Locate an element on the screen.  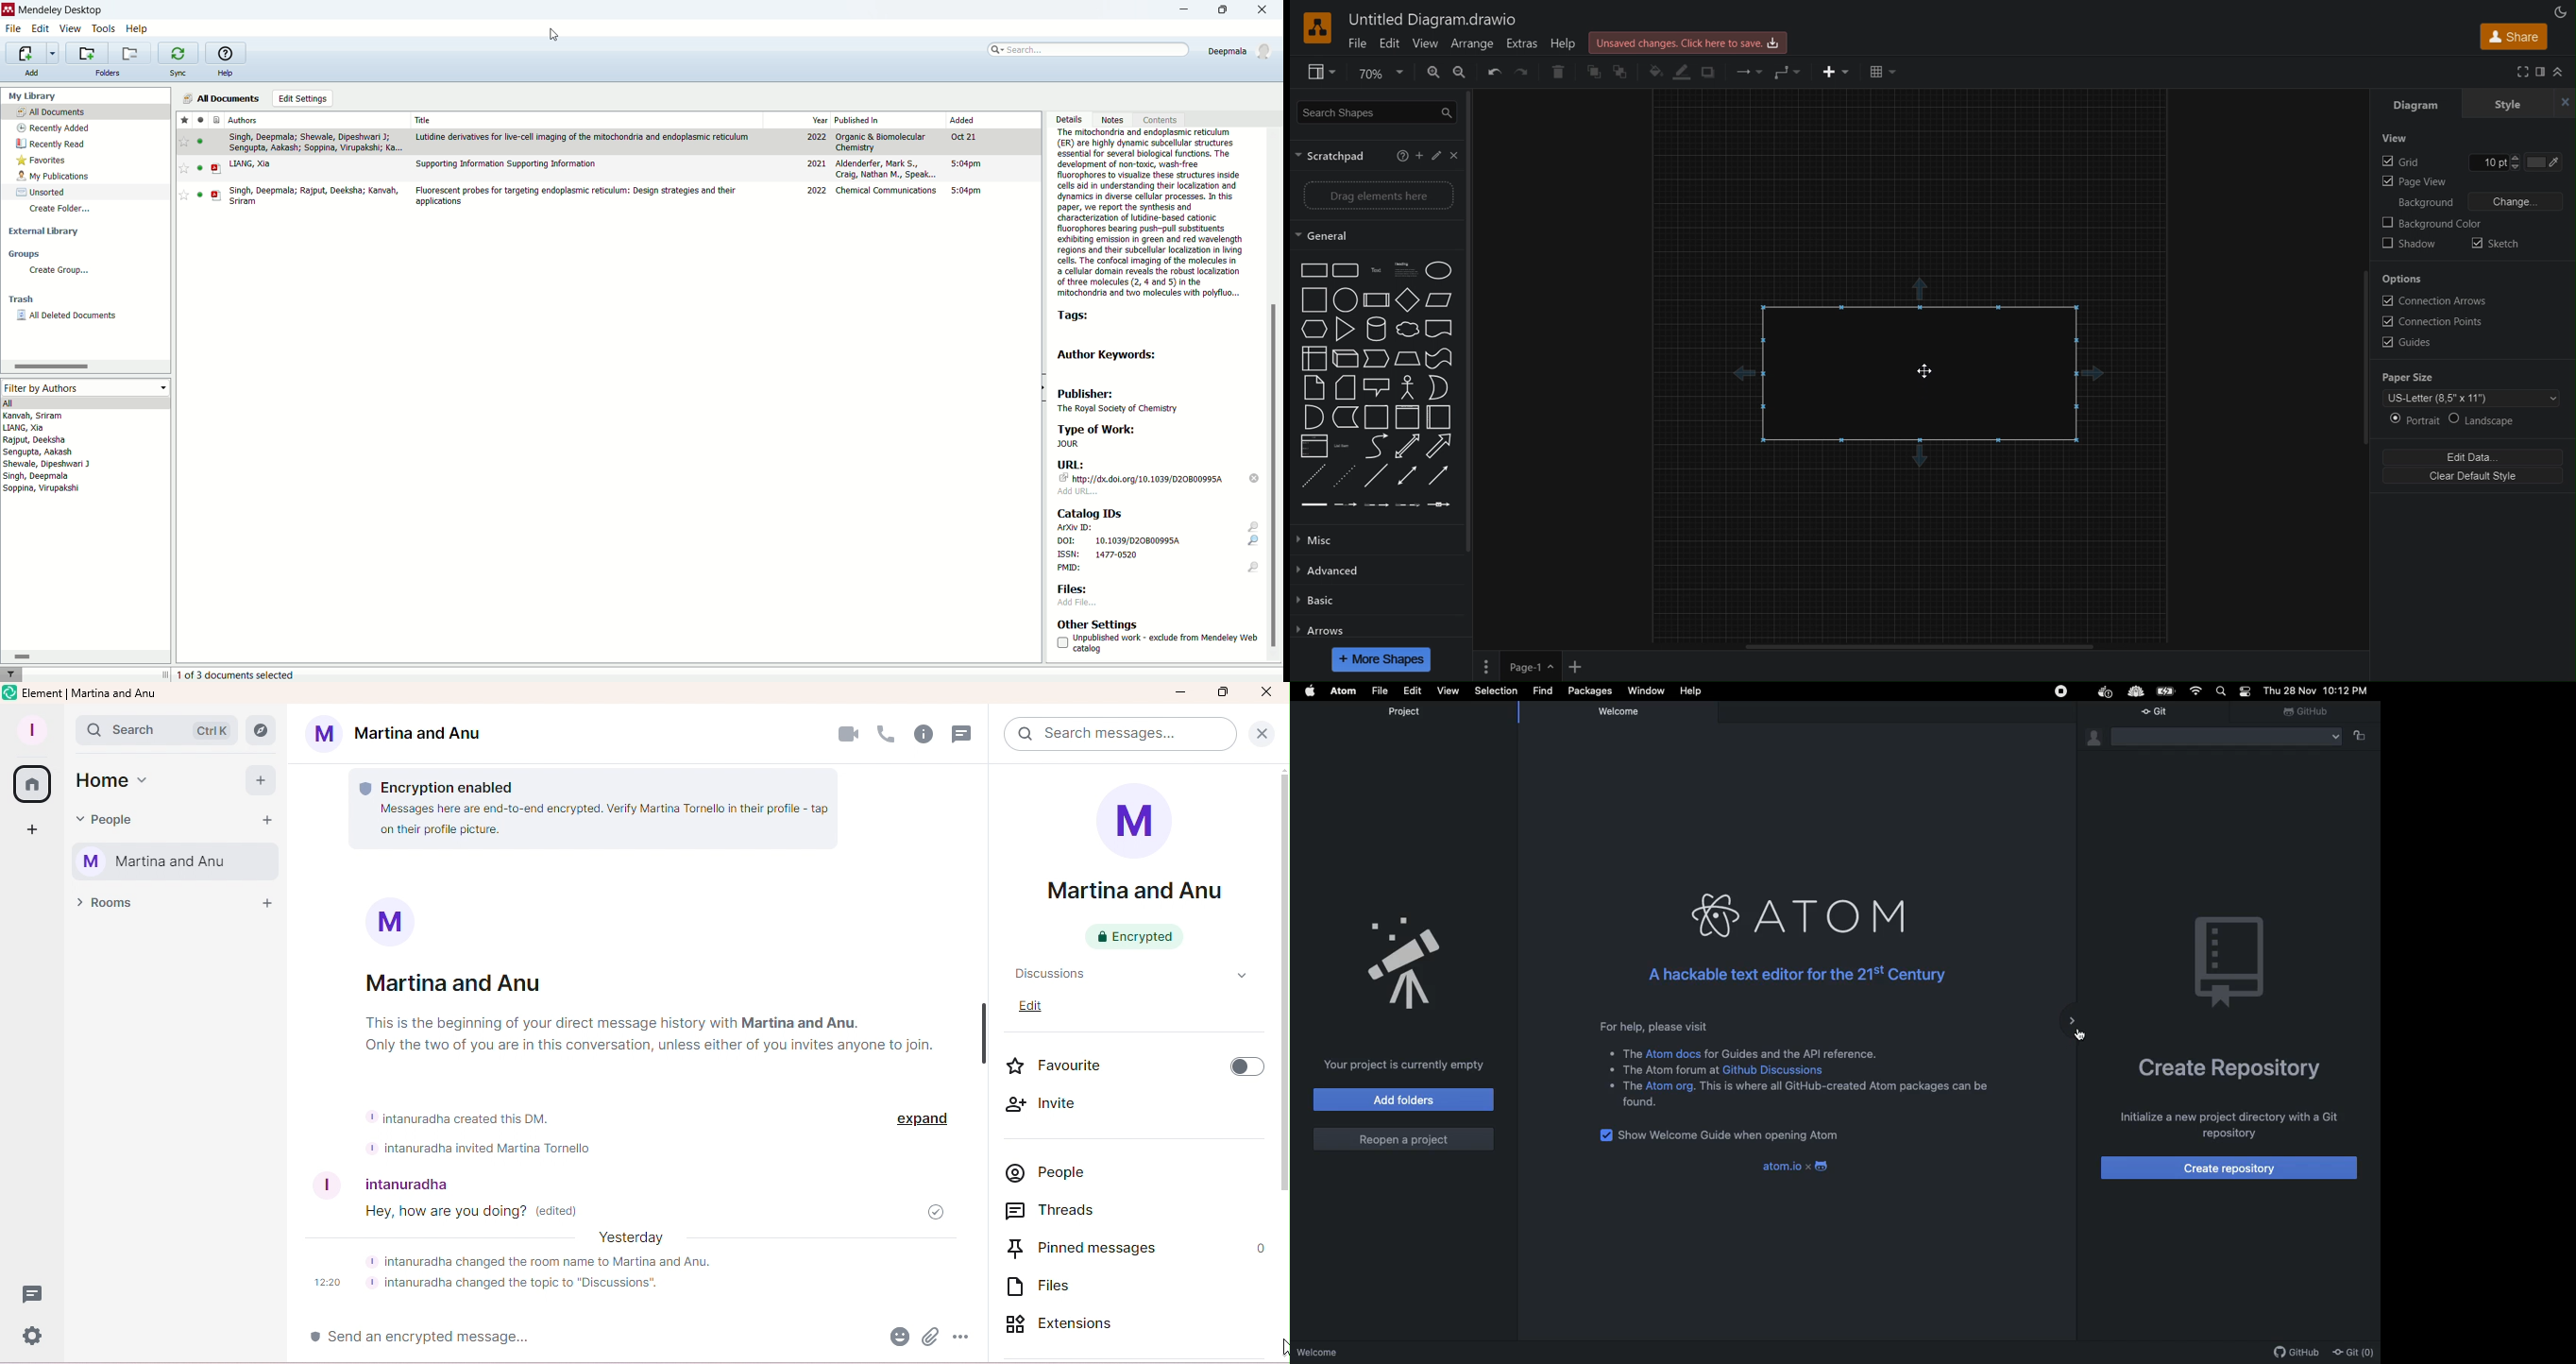
1 of 3 document selected is located at coordinates (242, 675).